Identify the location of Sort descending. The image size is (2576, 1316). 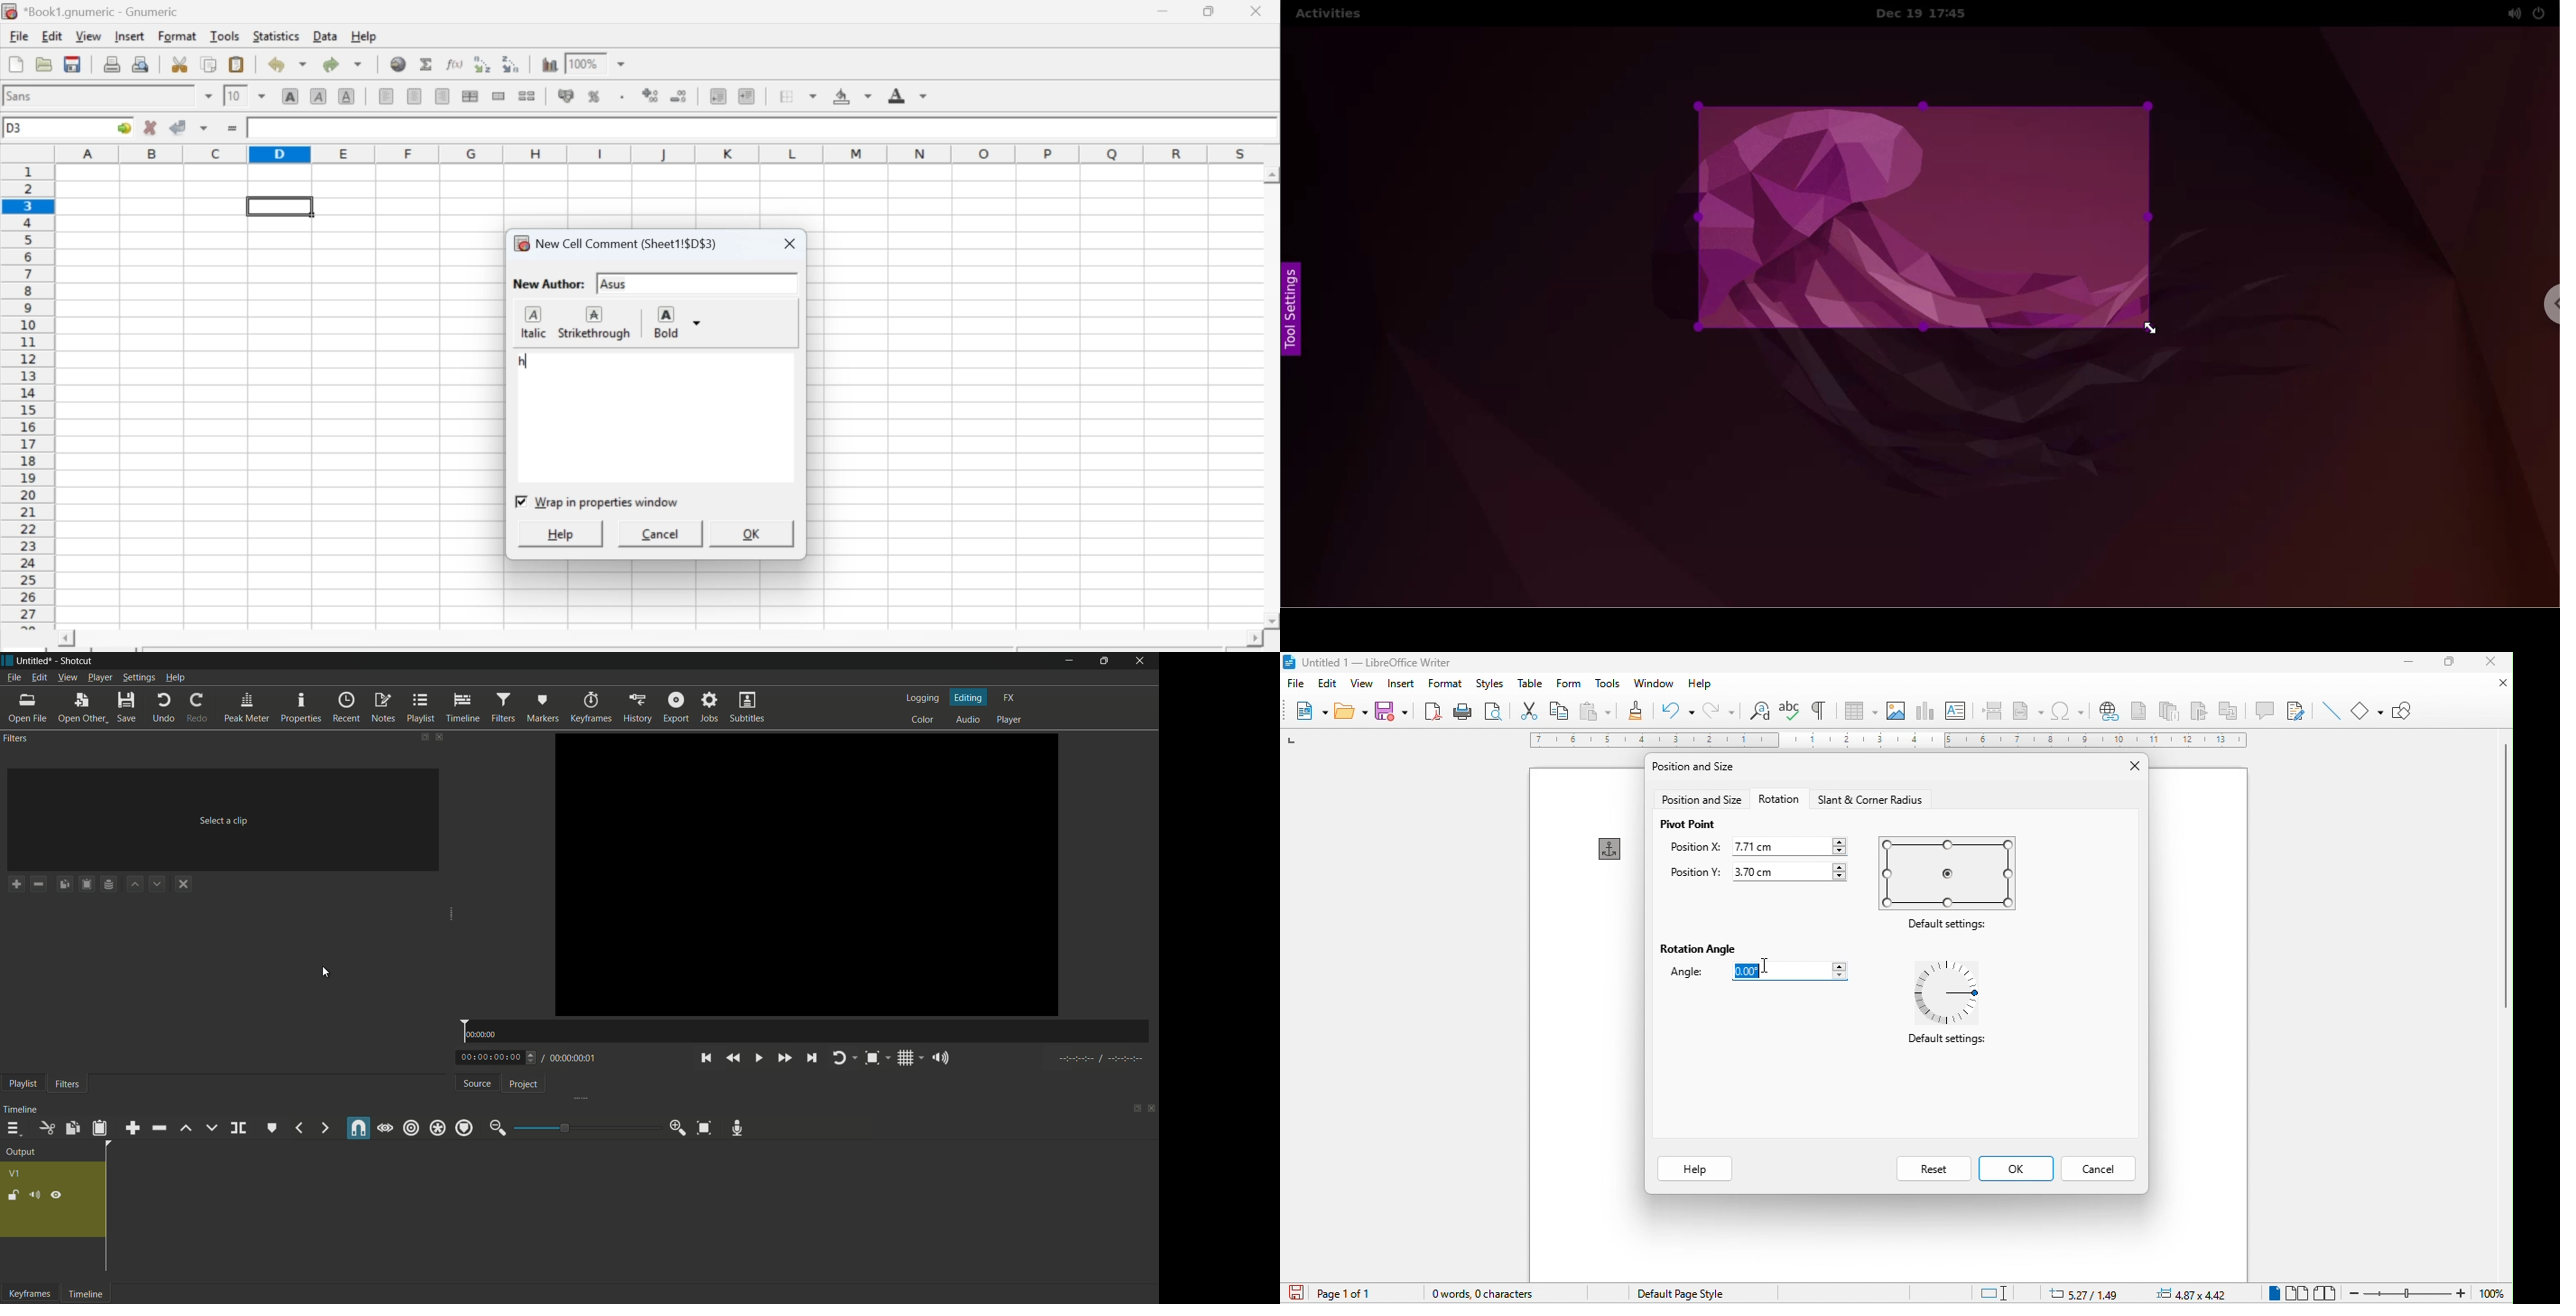
(512, 66).